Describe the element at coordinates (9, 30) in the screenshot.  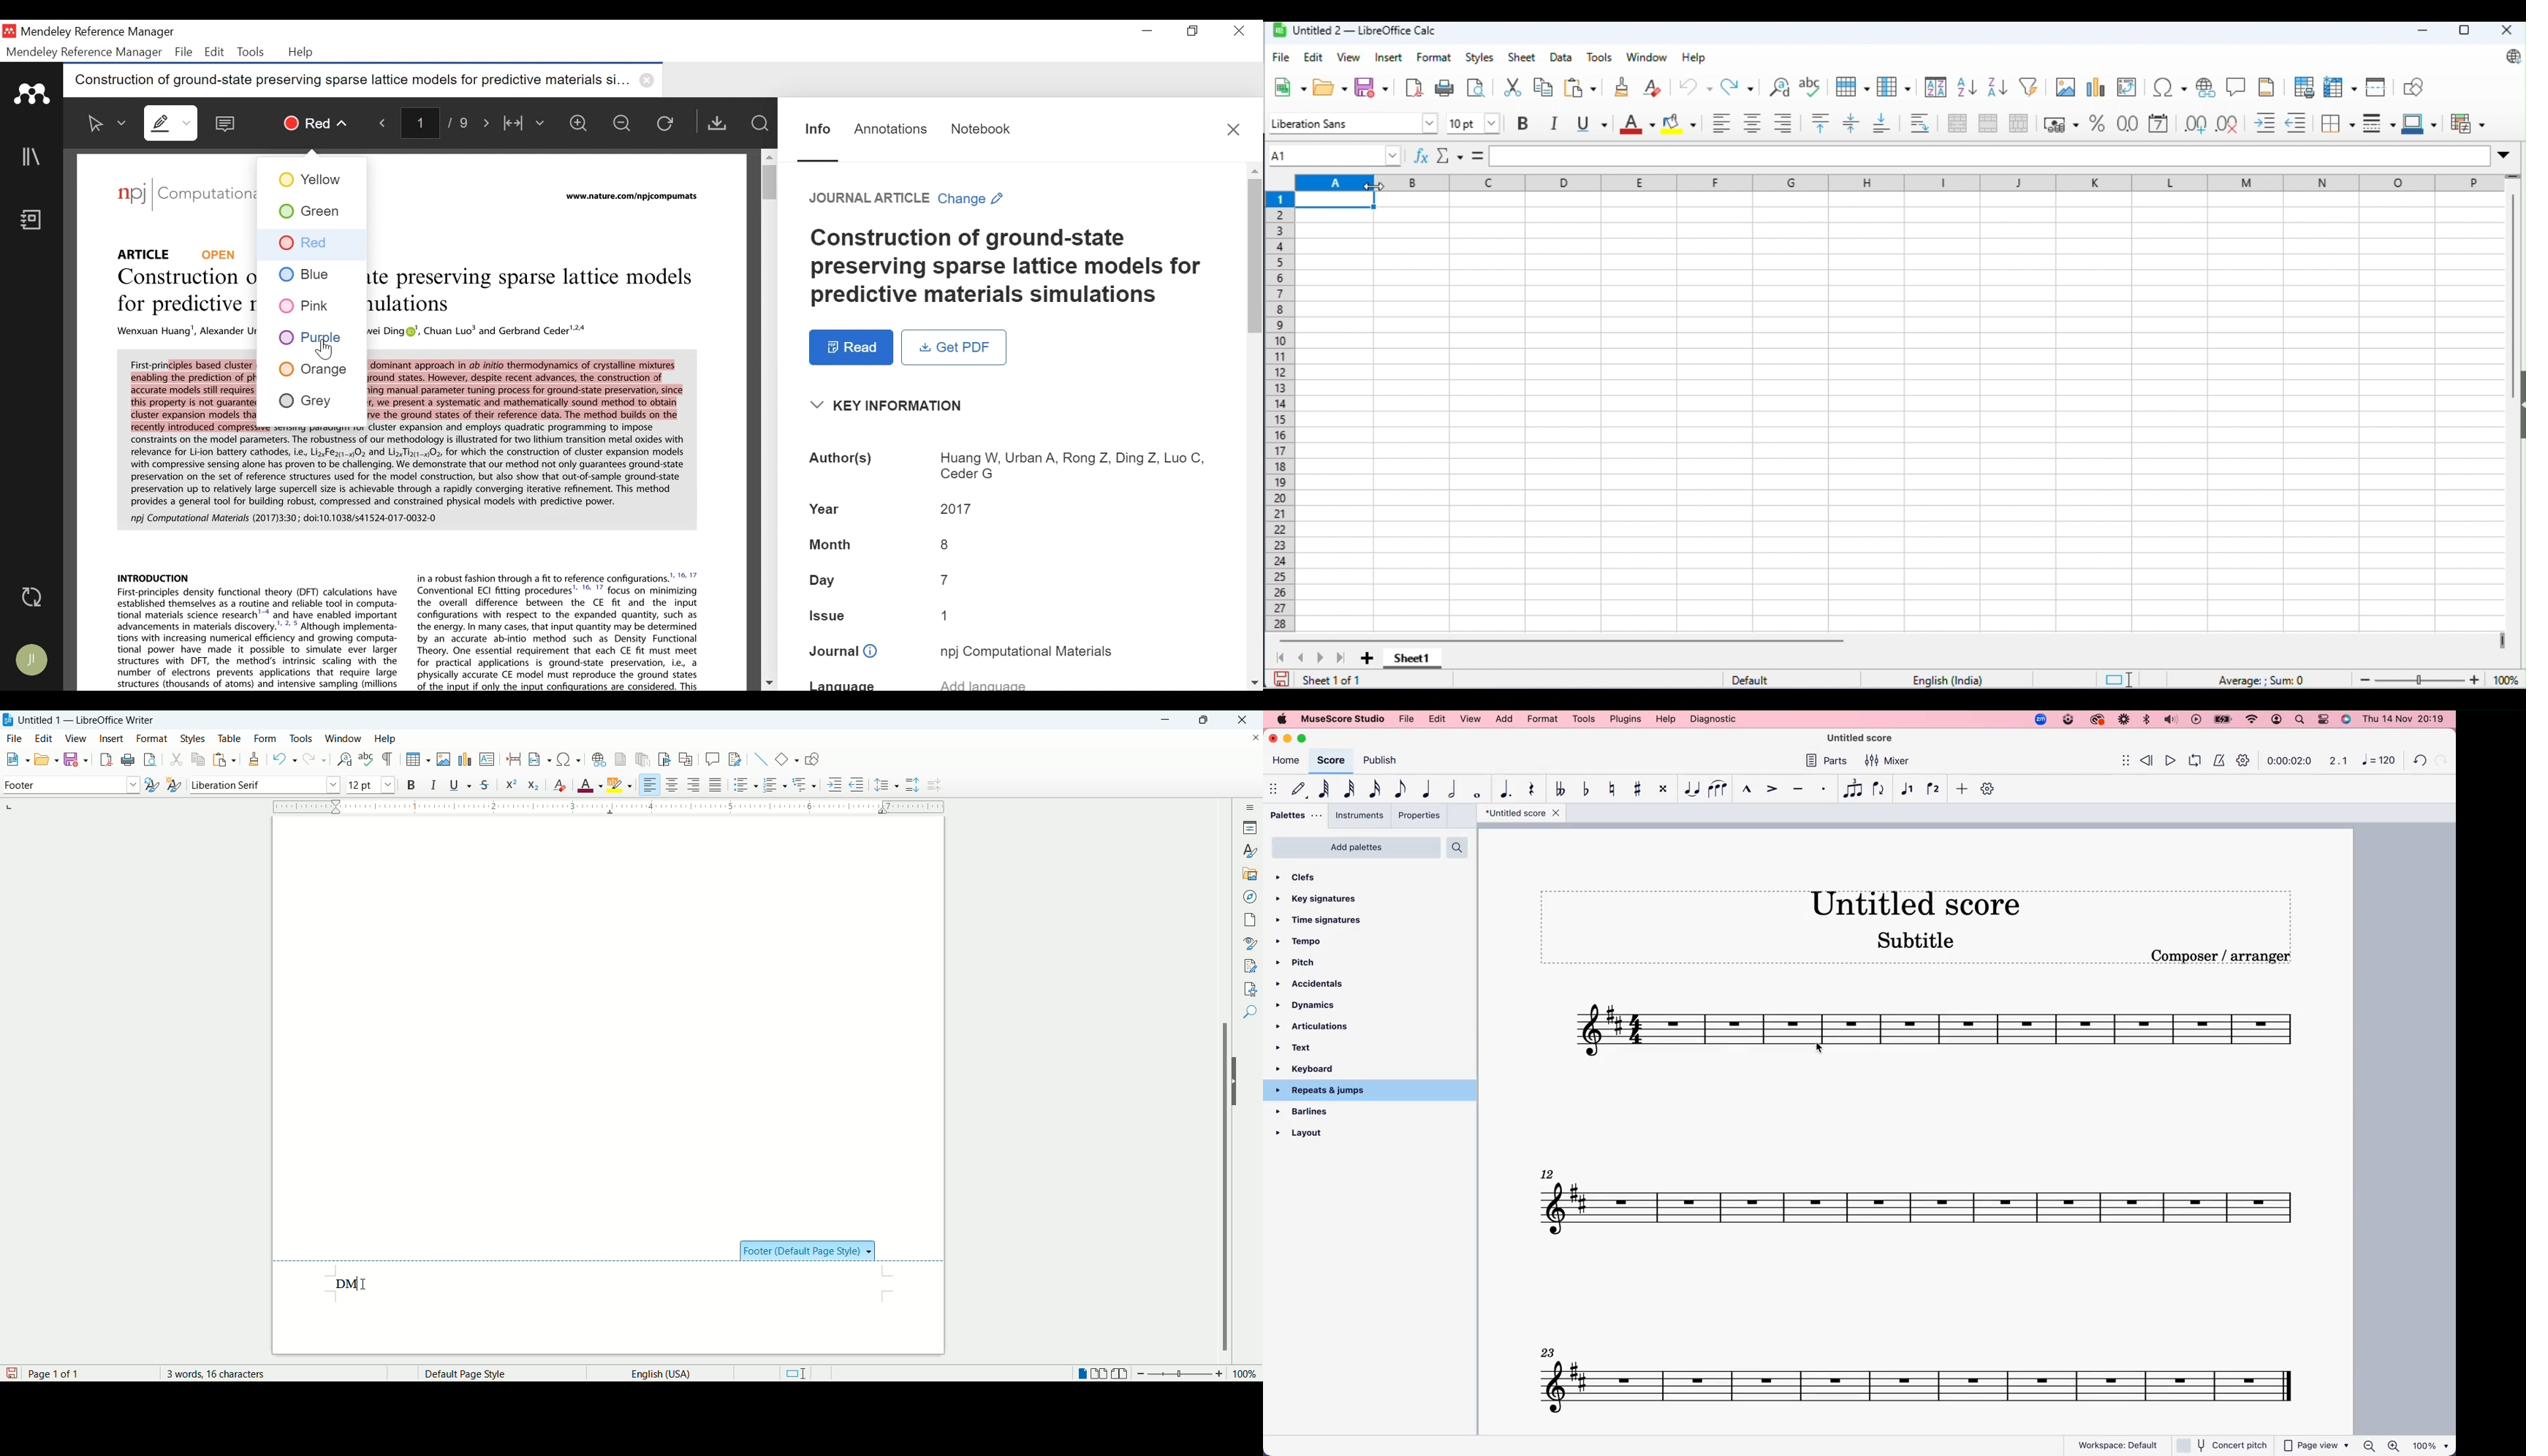
I see `Mendeley Desktop Icon` at that location.